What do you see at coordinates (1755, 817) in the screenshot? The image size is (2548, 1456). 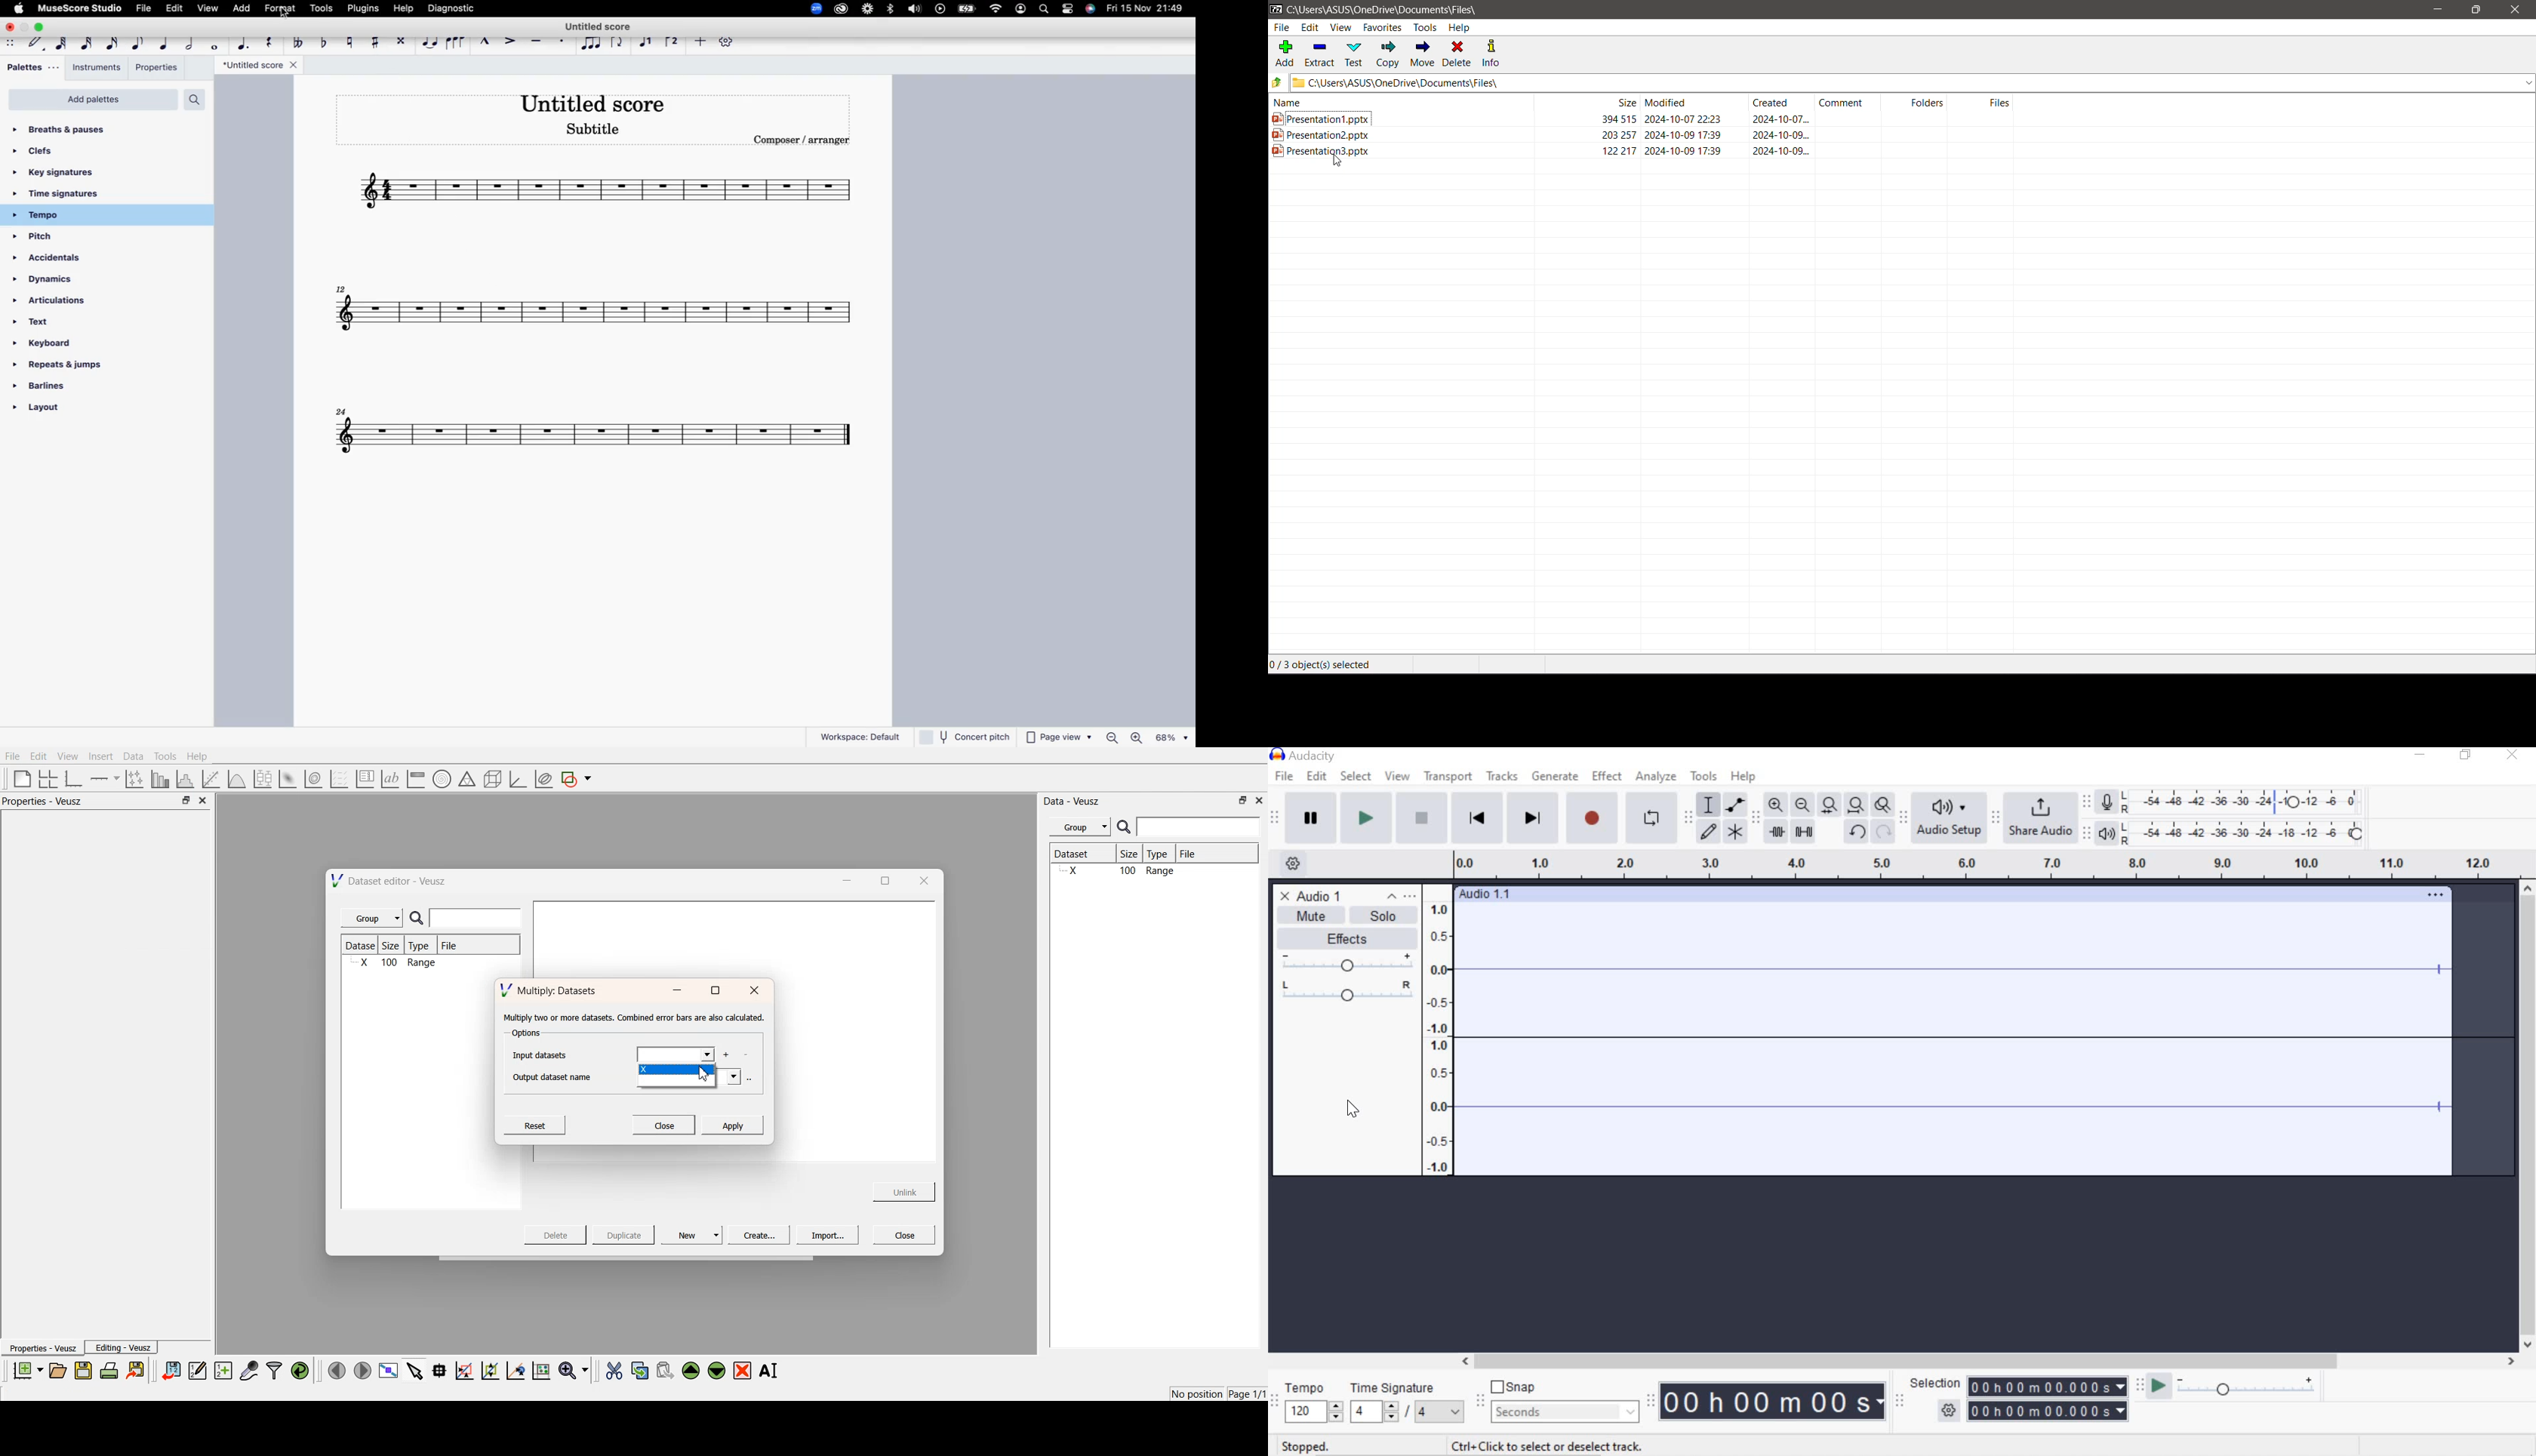 I see `Edit Toolbar` at bounding box center [1755, 817].